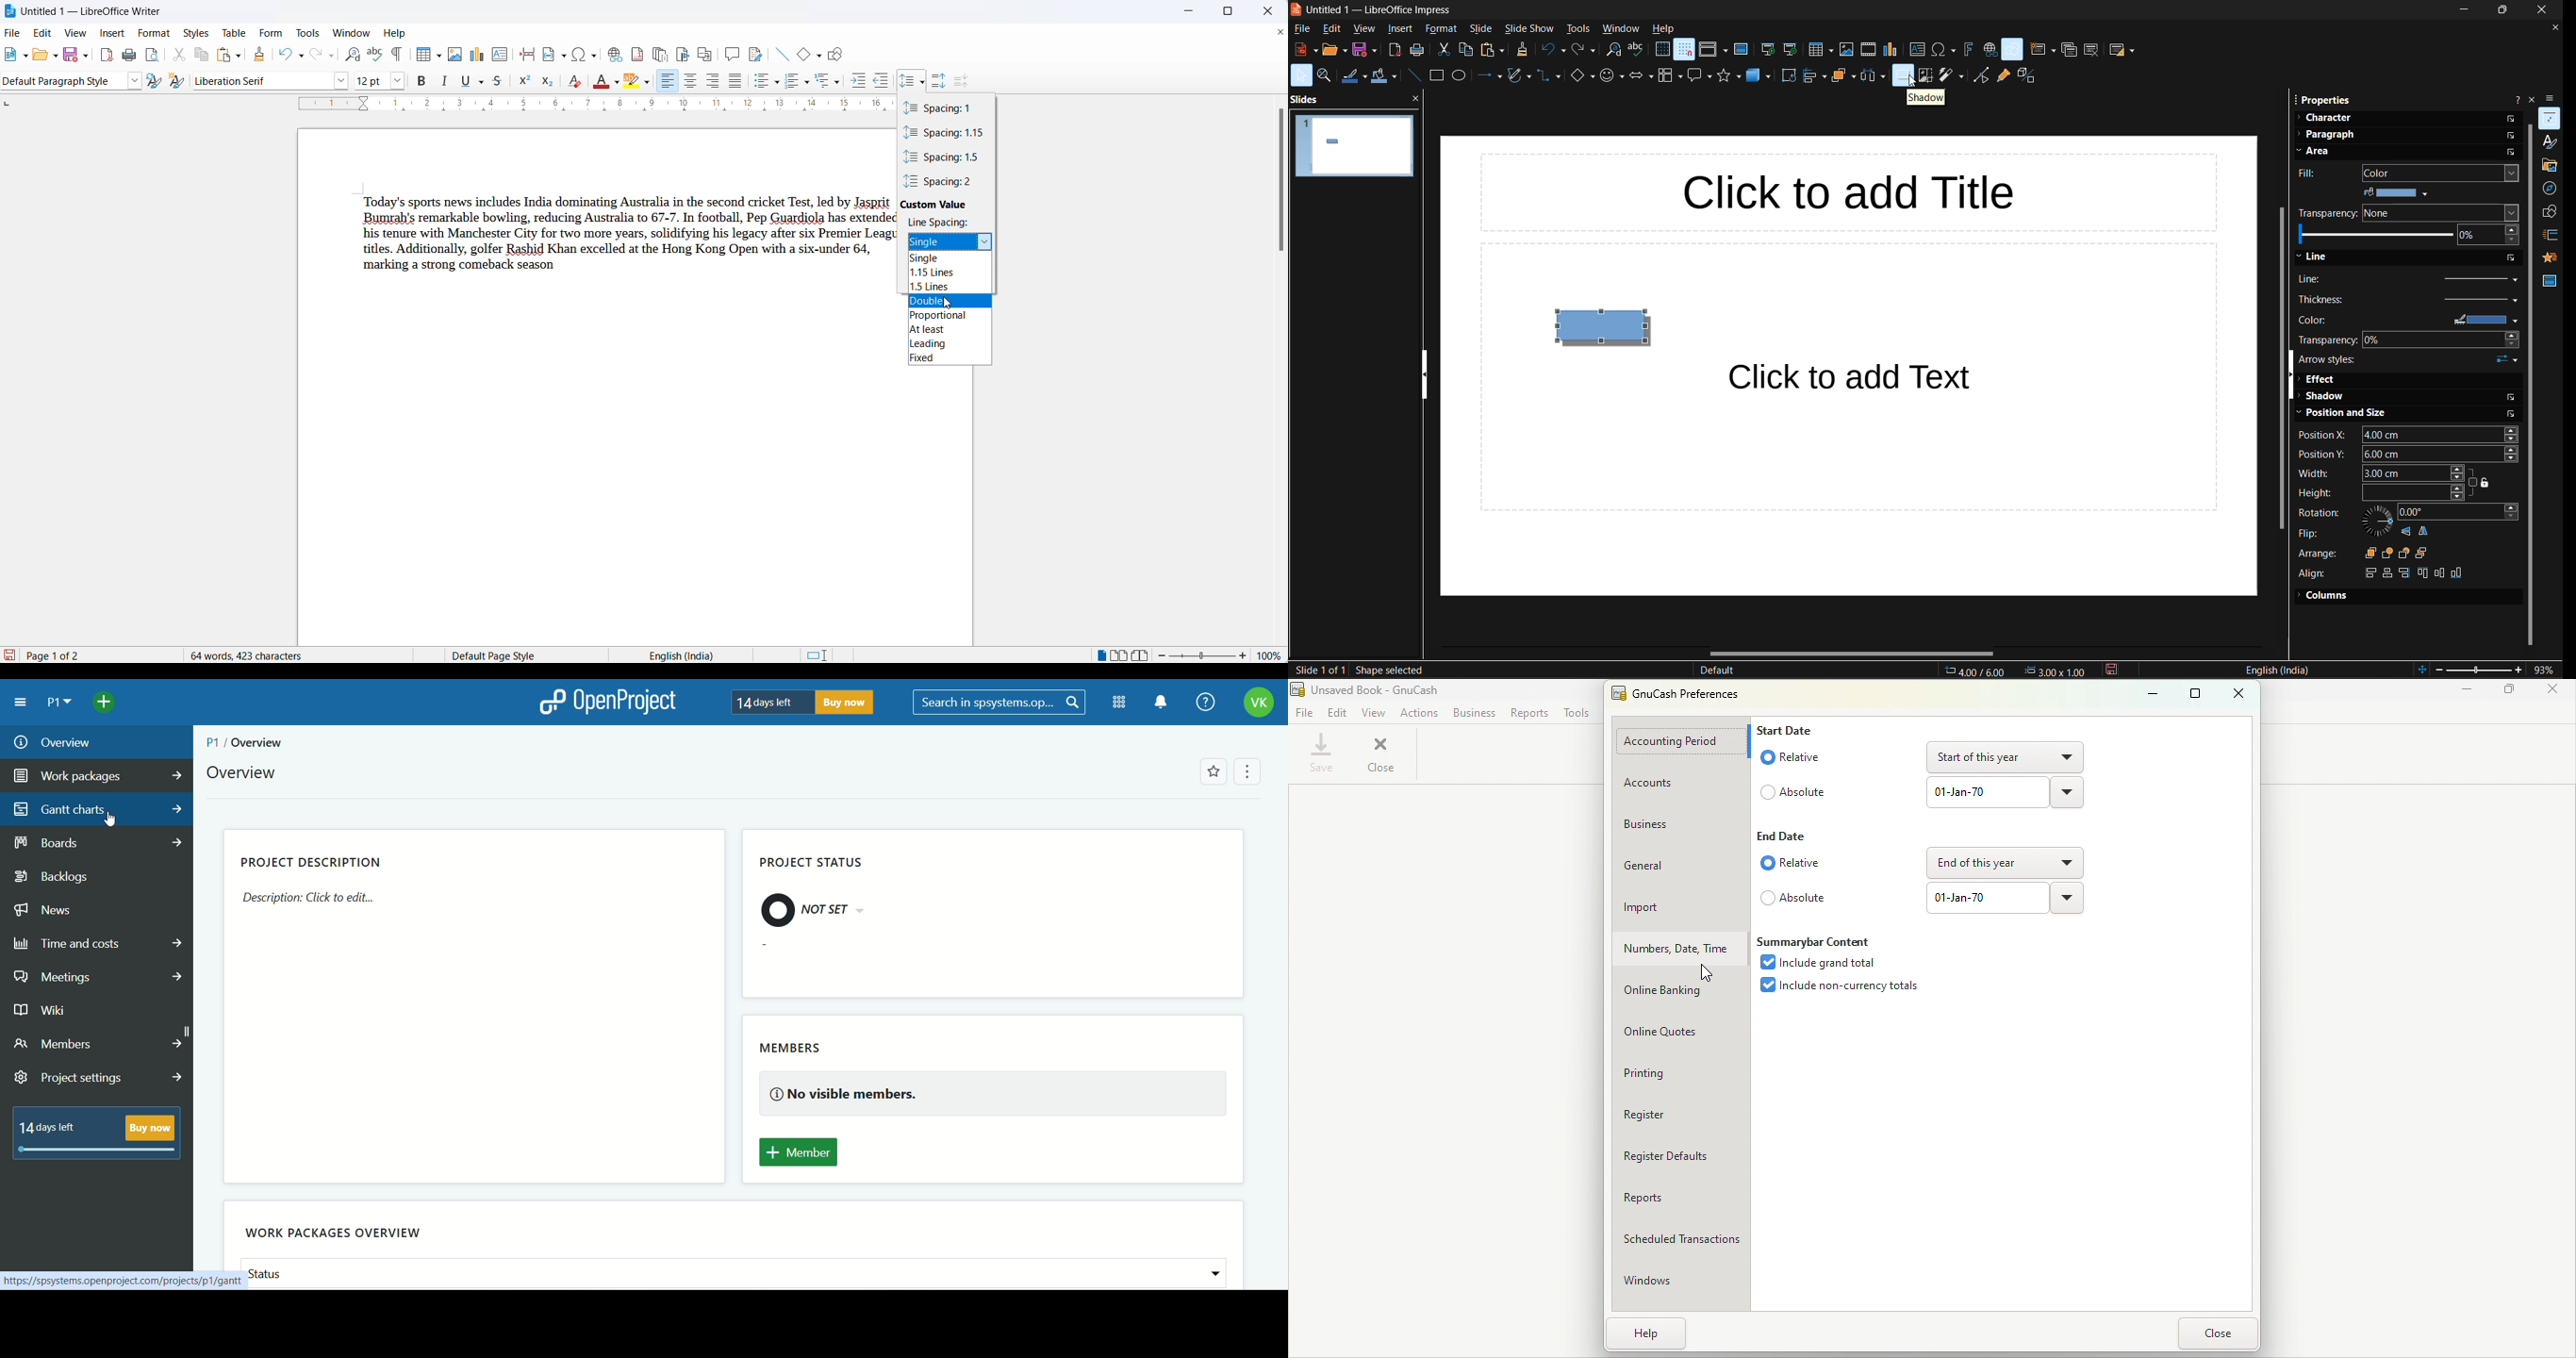 Image resolution: width=2576 pixels, height=1372 pixels. Describe the element at coordinates (1376, 712) in the screenshot. I see `View` at that location.